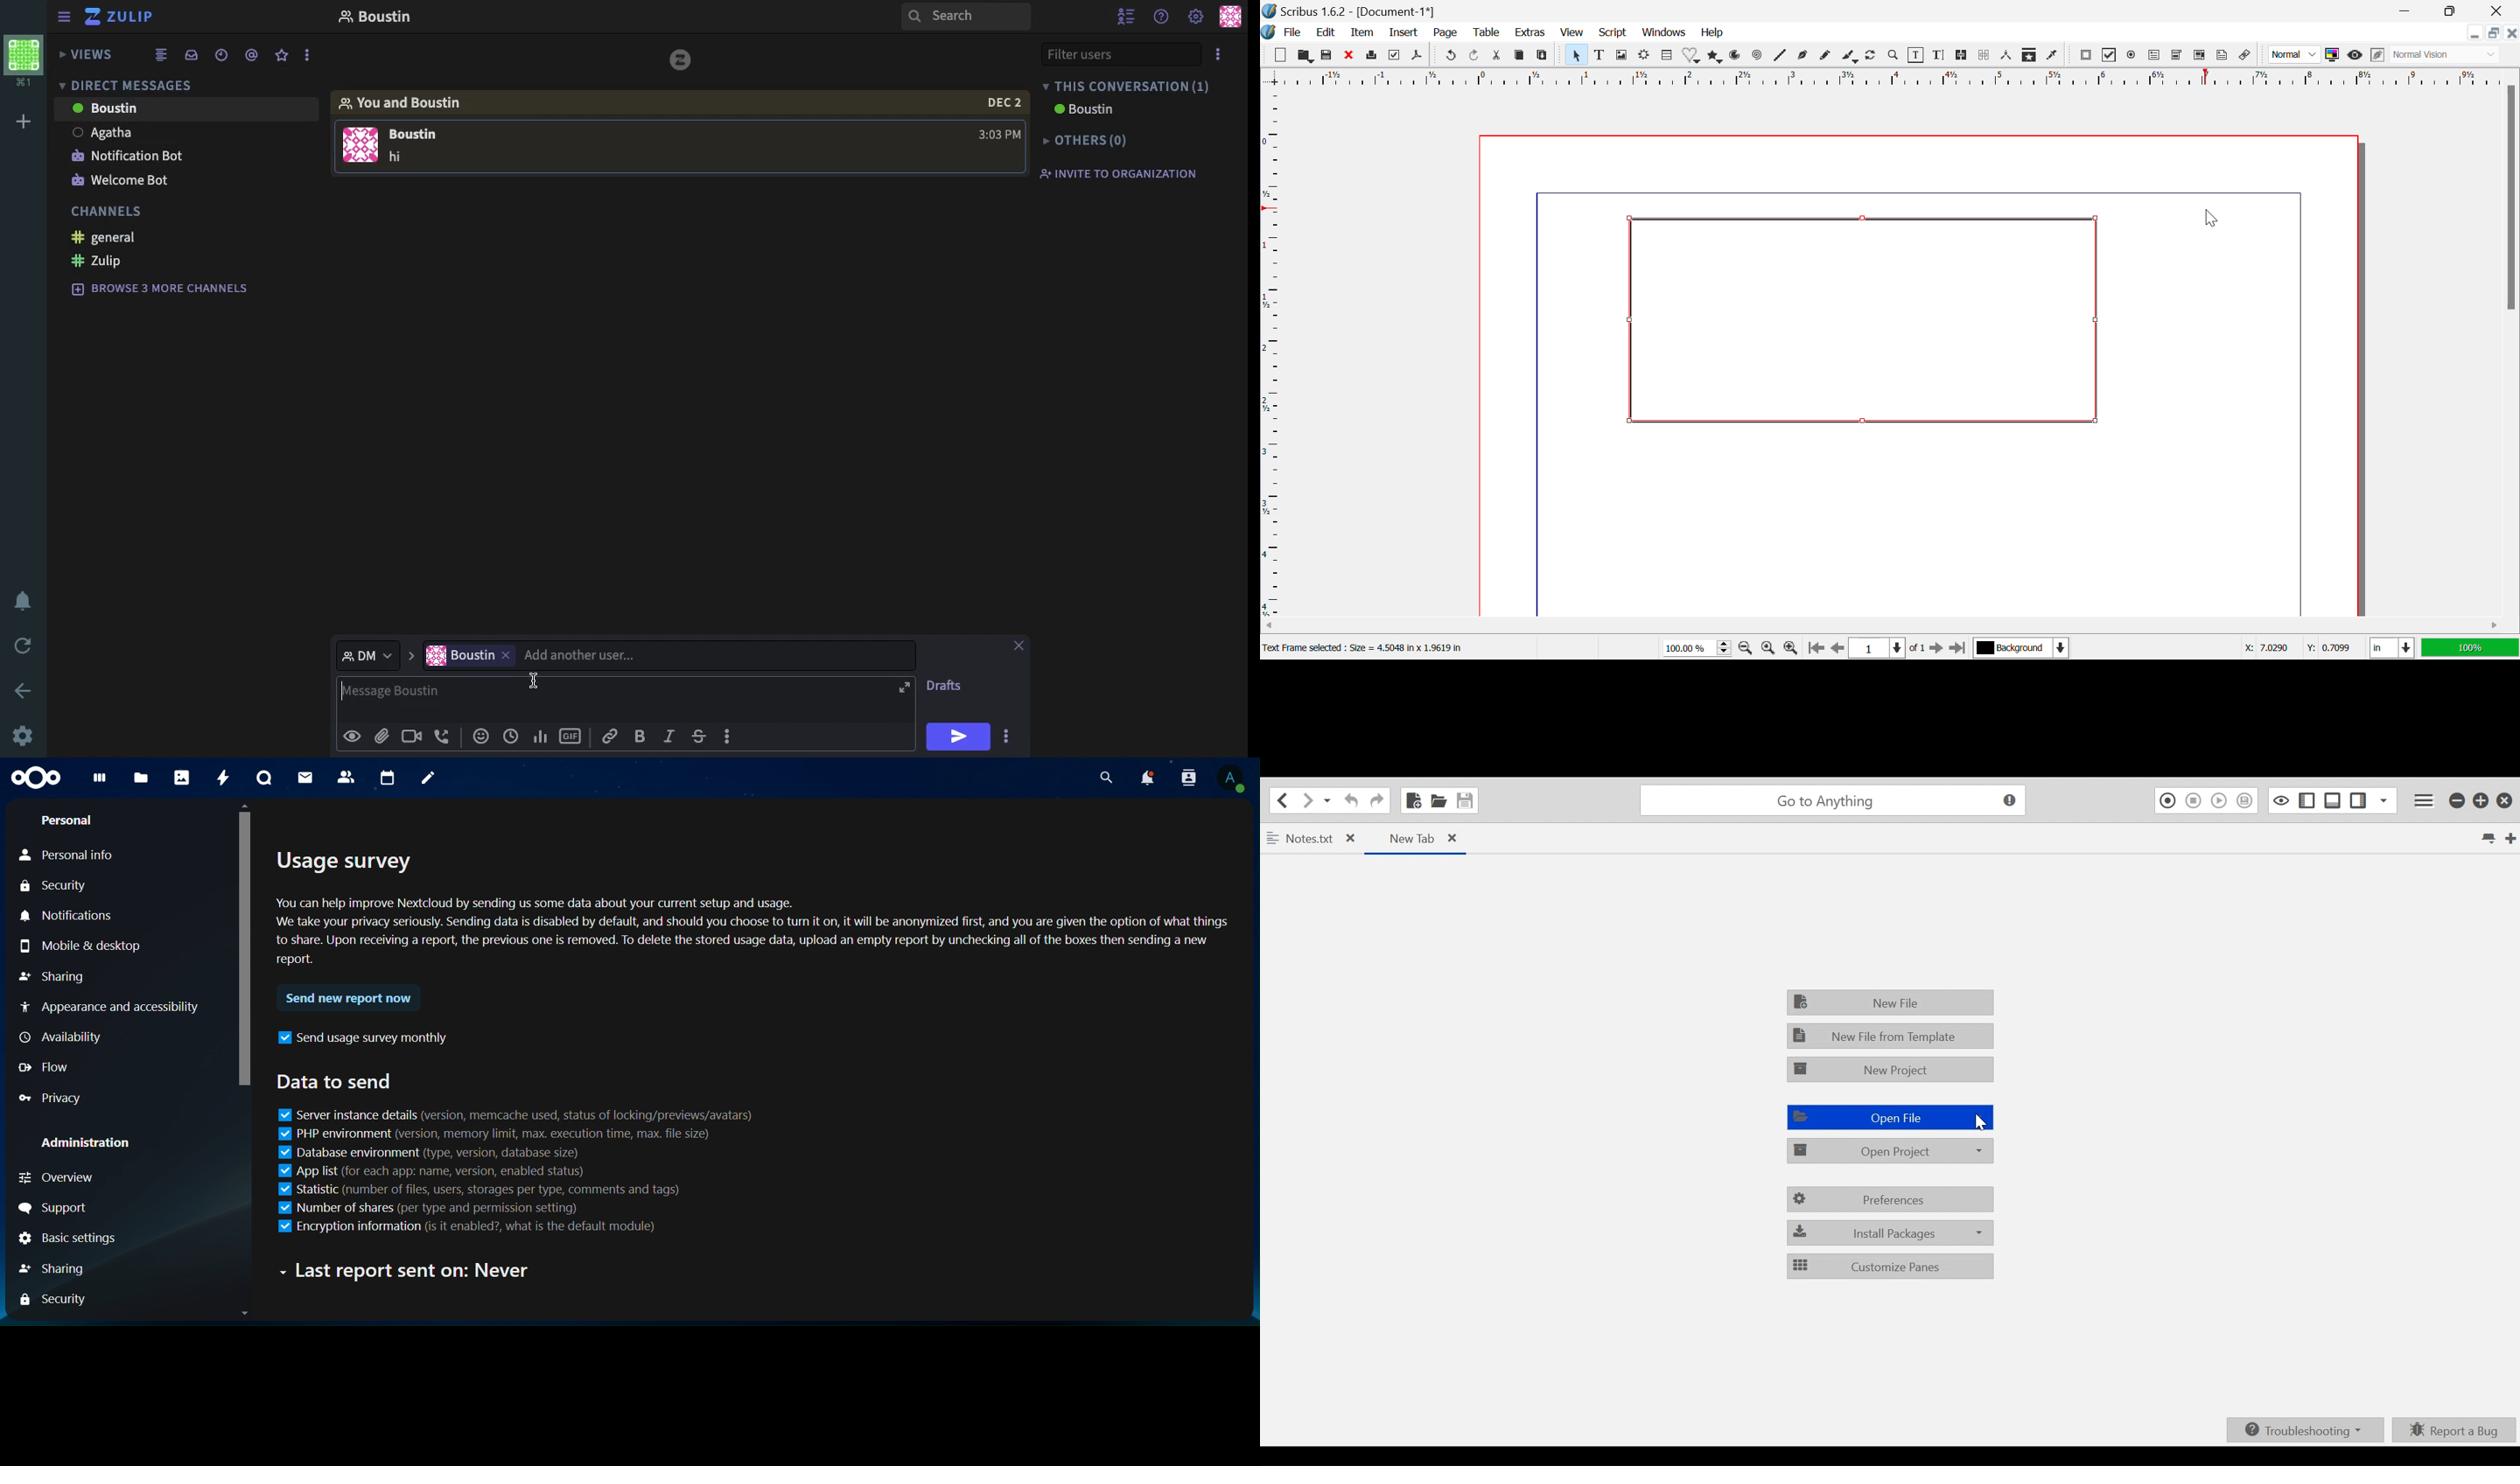  What do you see at coordinates (1600, 56) in the screenshot?
I see `Text Frame` at bounding box center [1600, 56].